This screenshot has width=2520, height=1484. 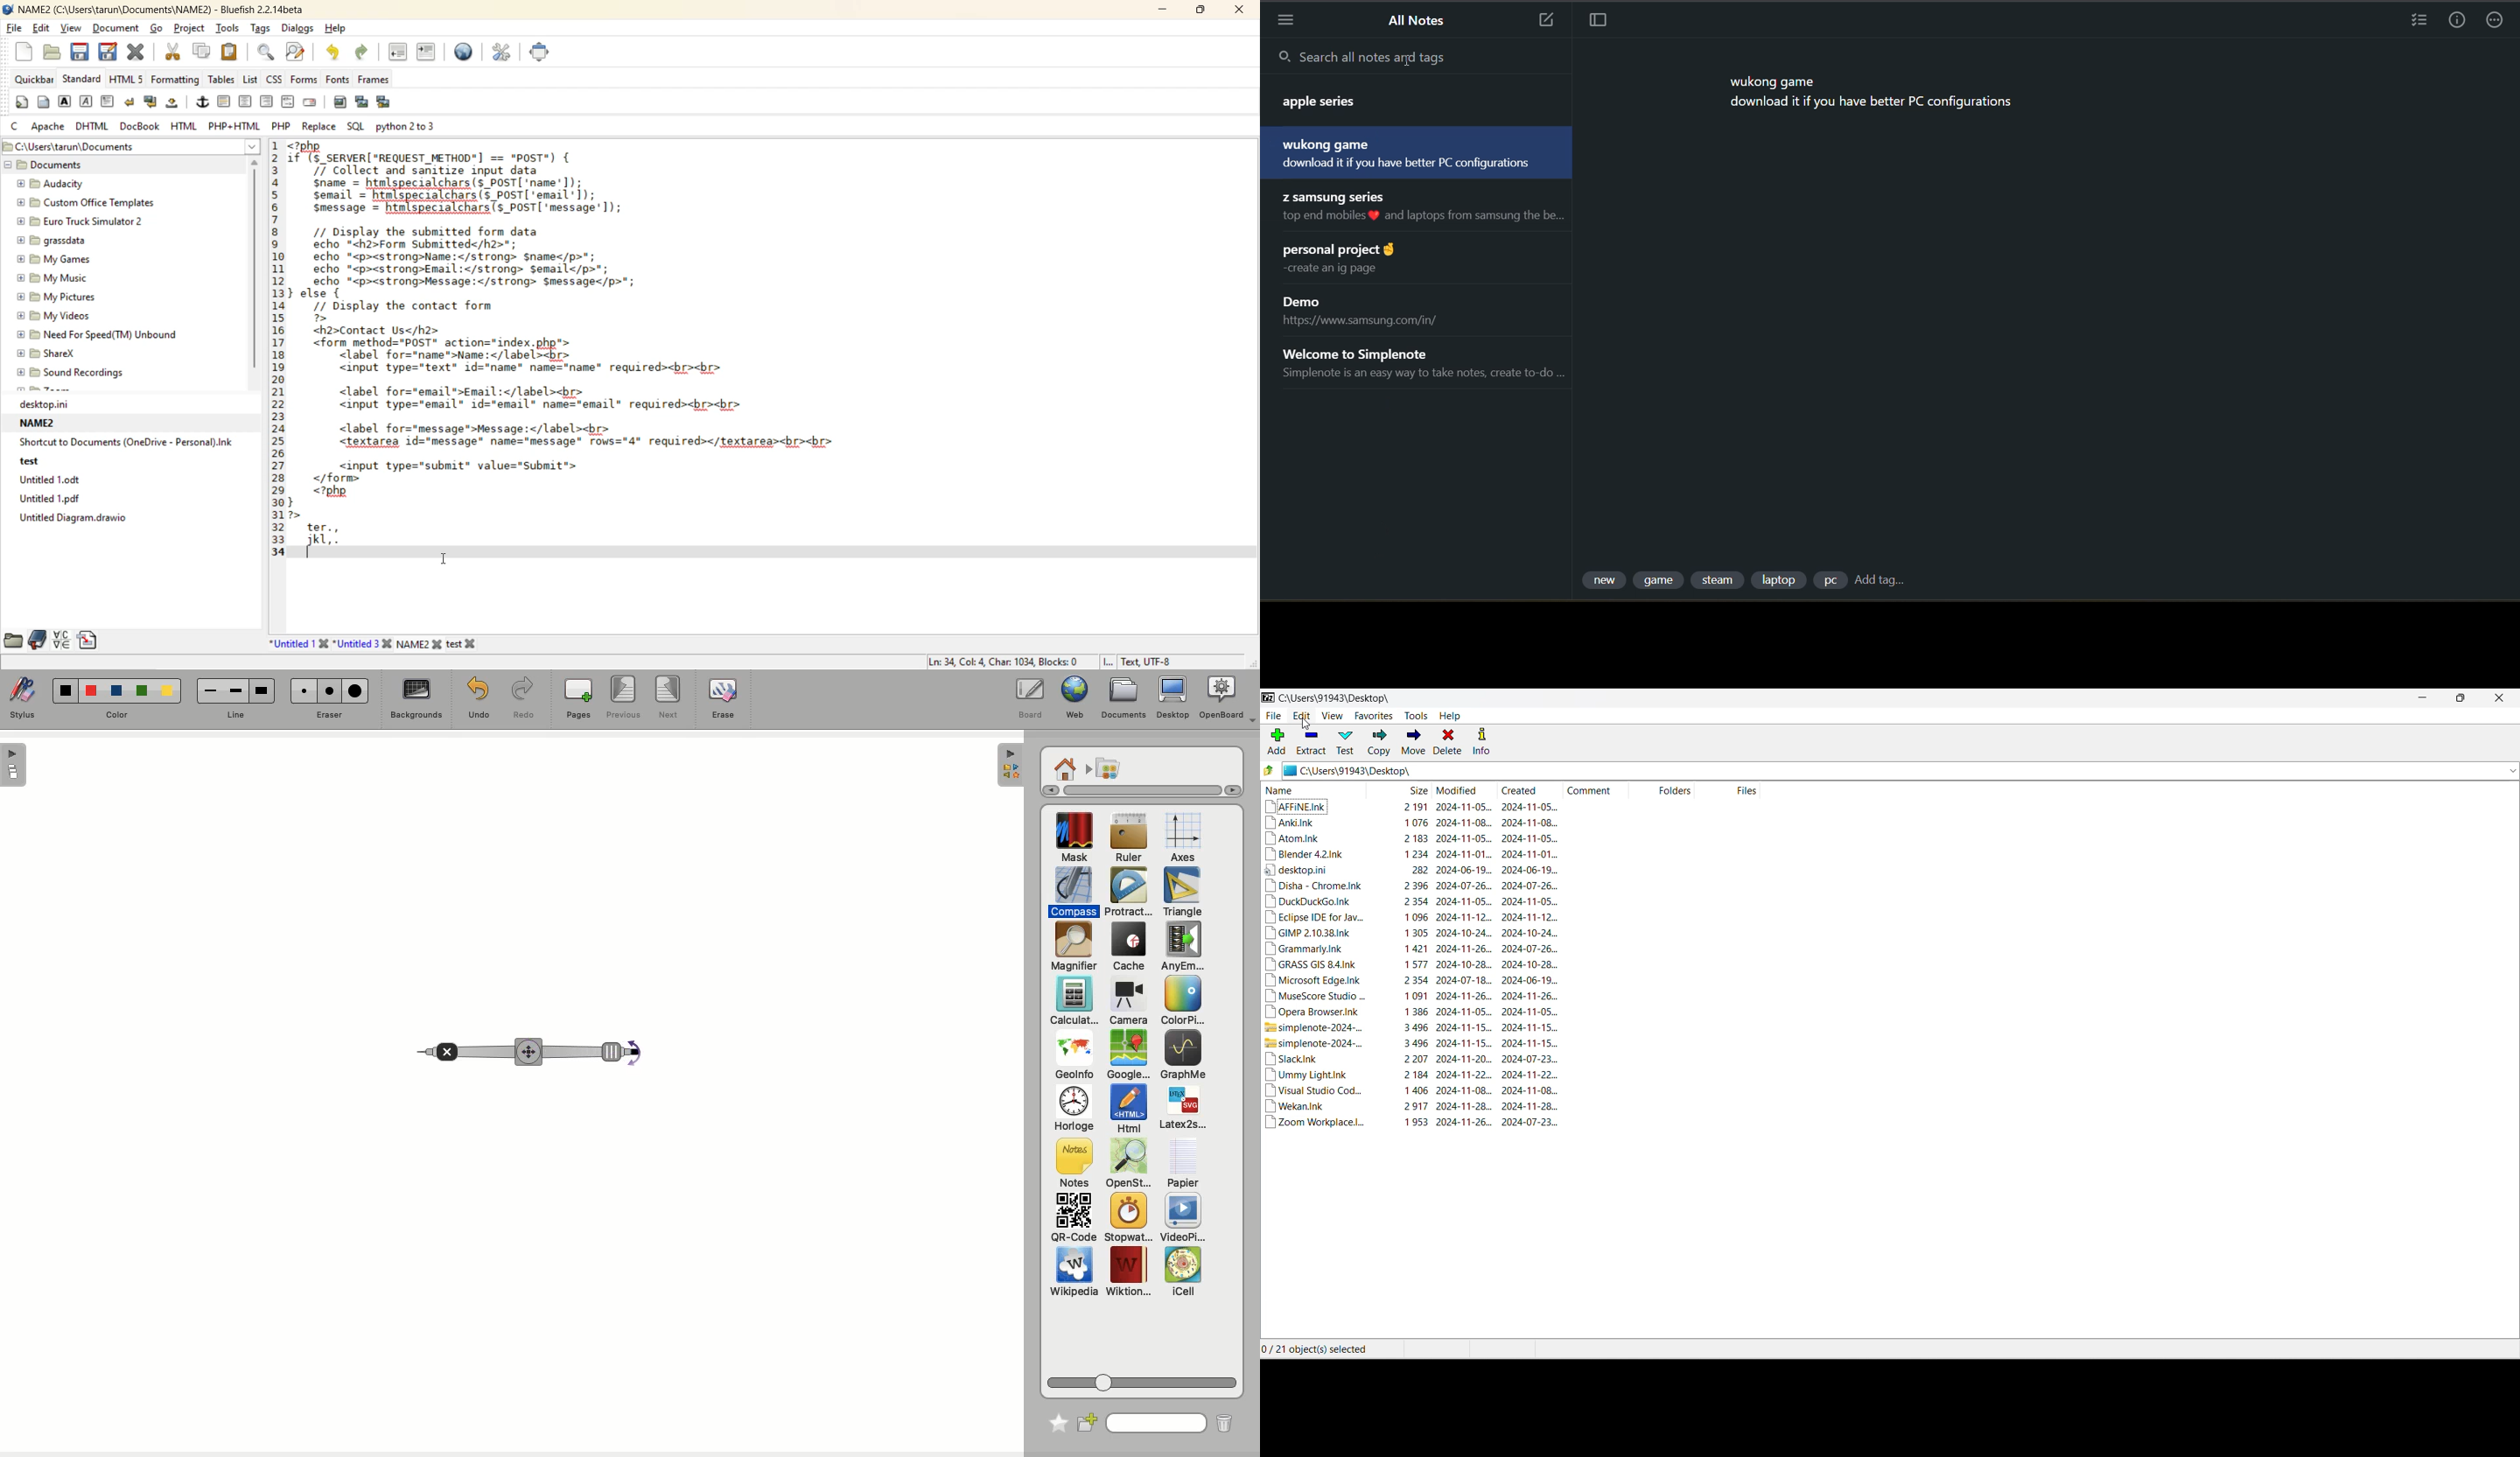 What do you see at coordinates (1727, 790) in the screenshot?
I see `Files column` at bounding box center [1727, 790].